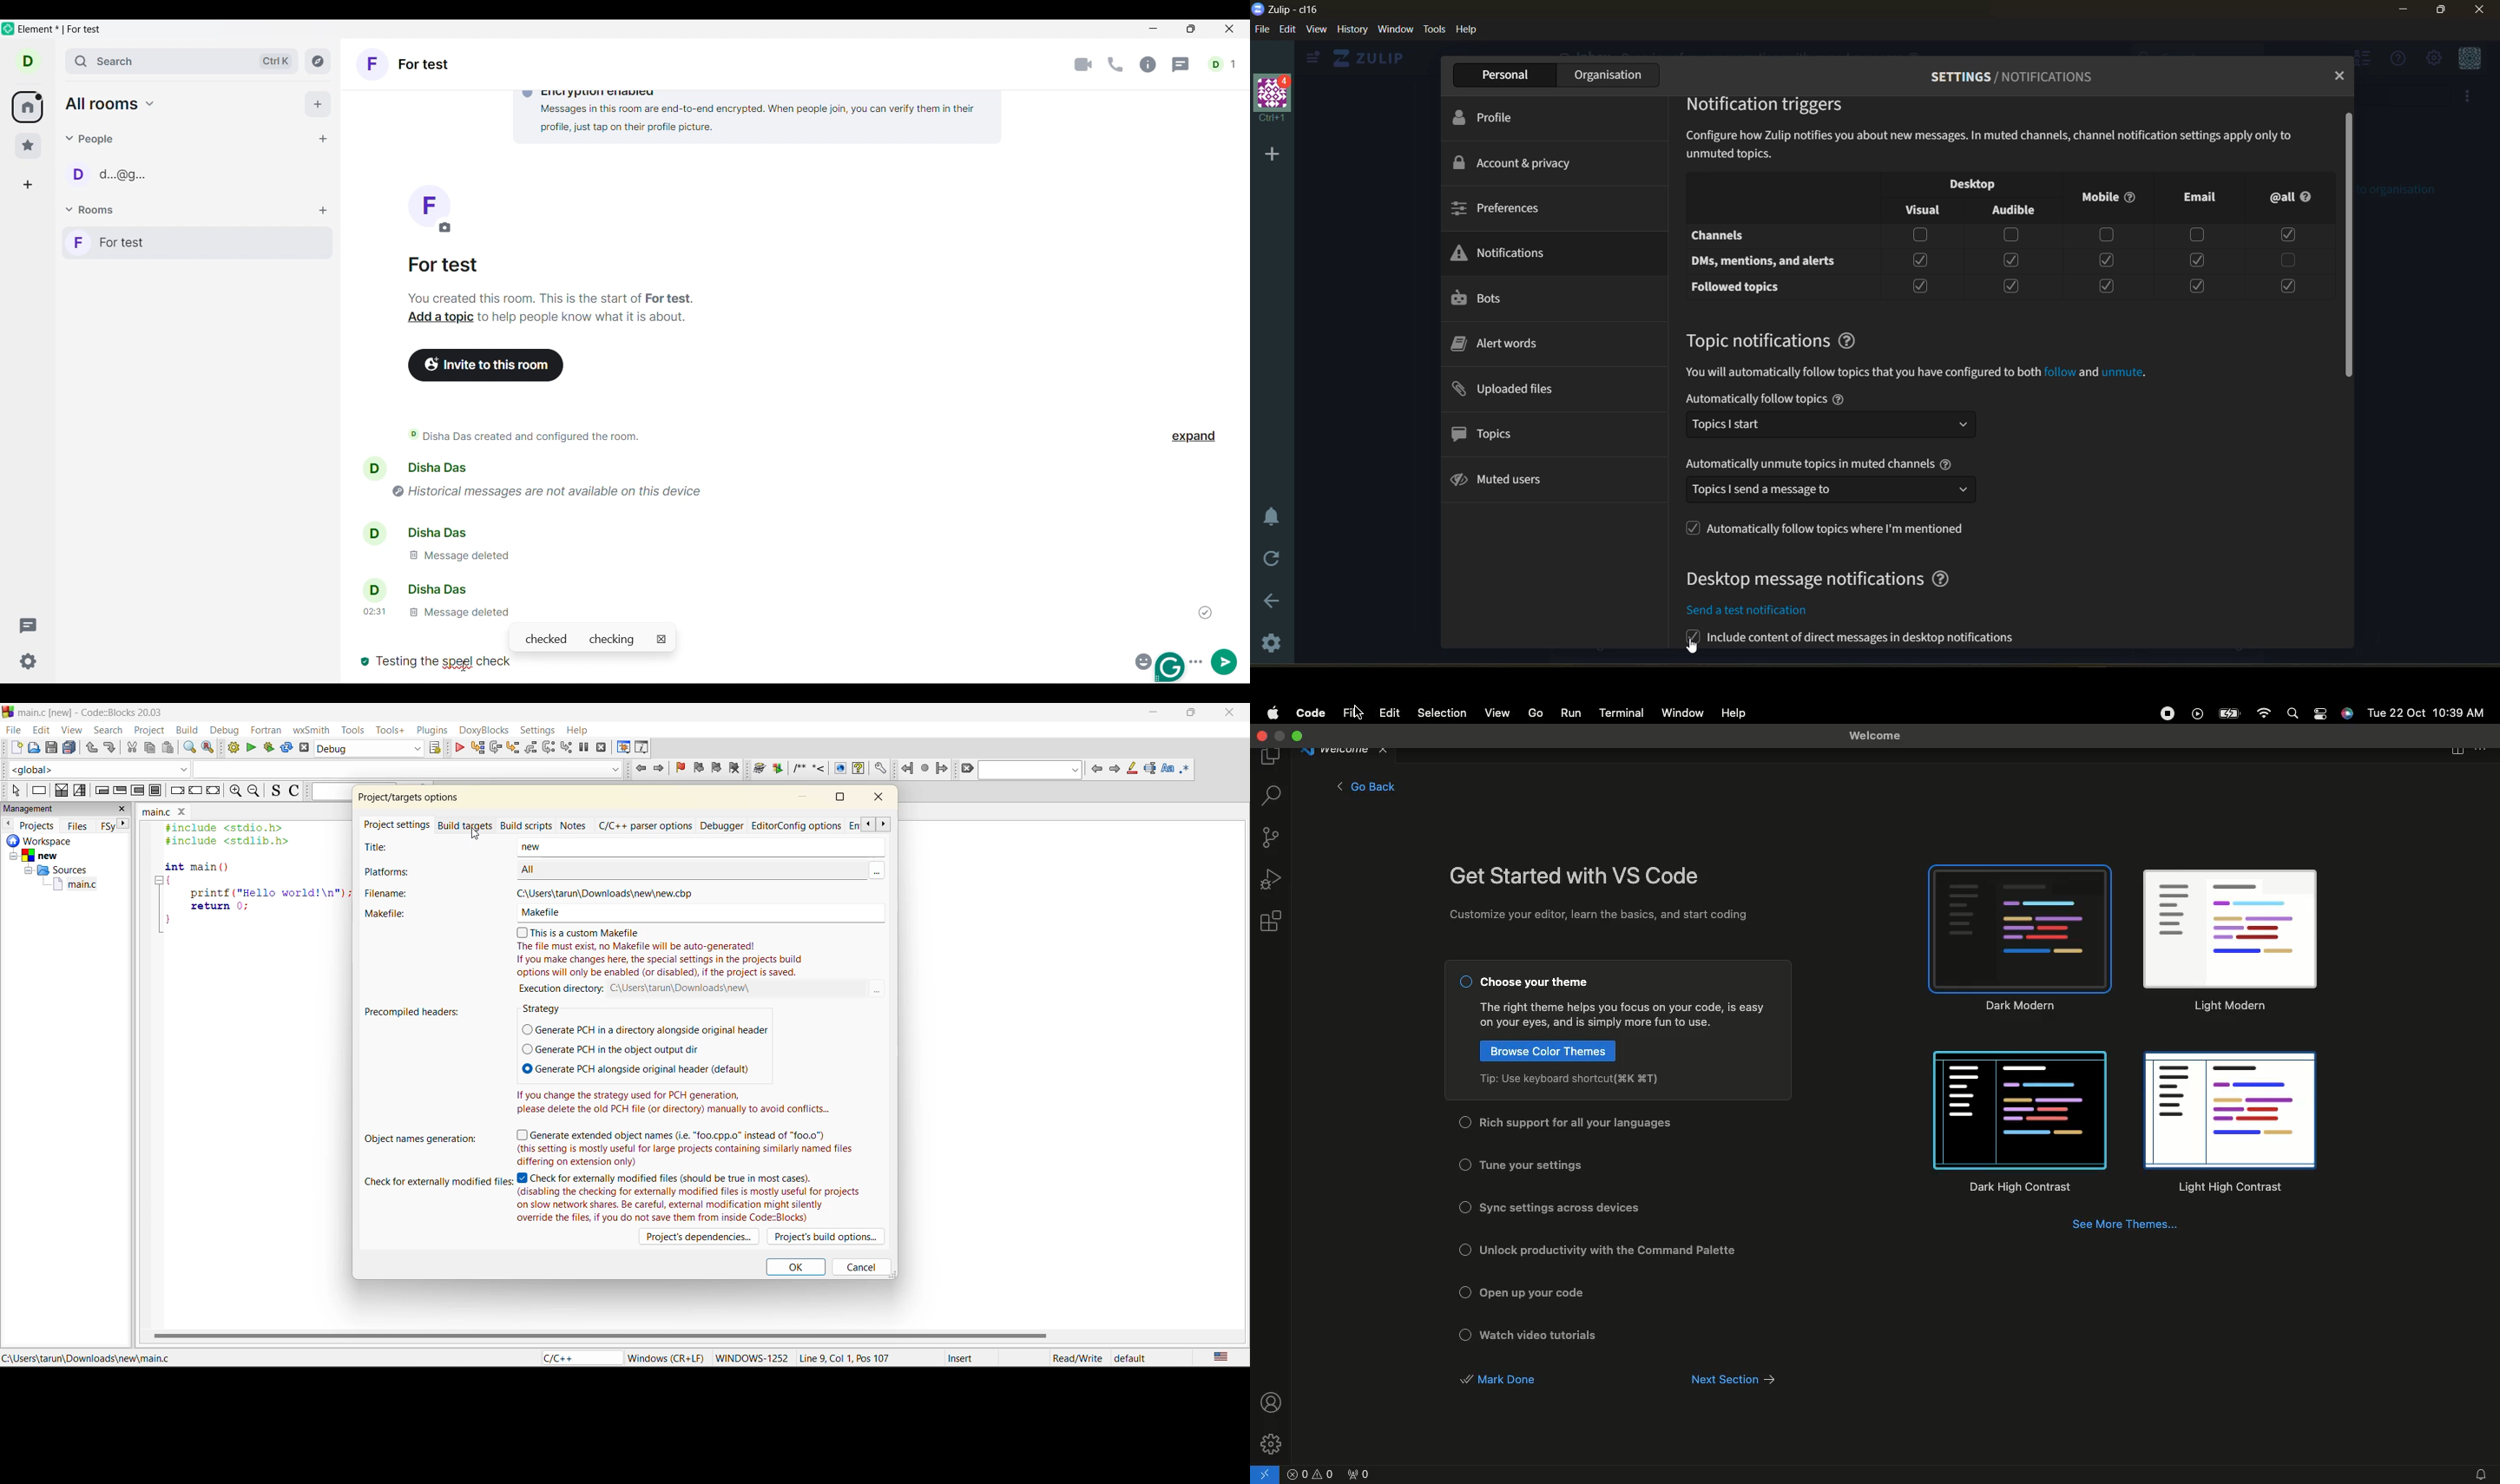  Describe the element at coordinates (1319, 31) in the screenshot. I see `view` at that location.